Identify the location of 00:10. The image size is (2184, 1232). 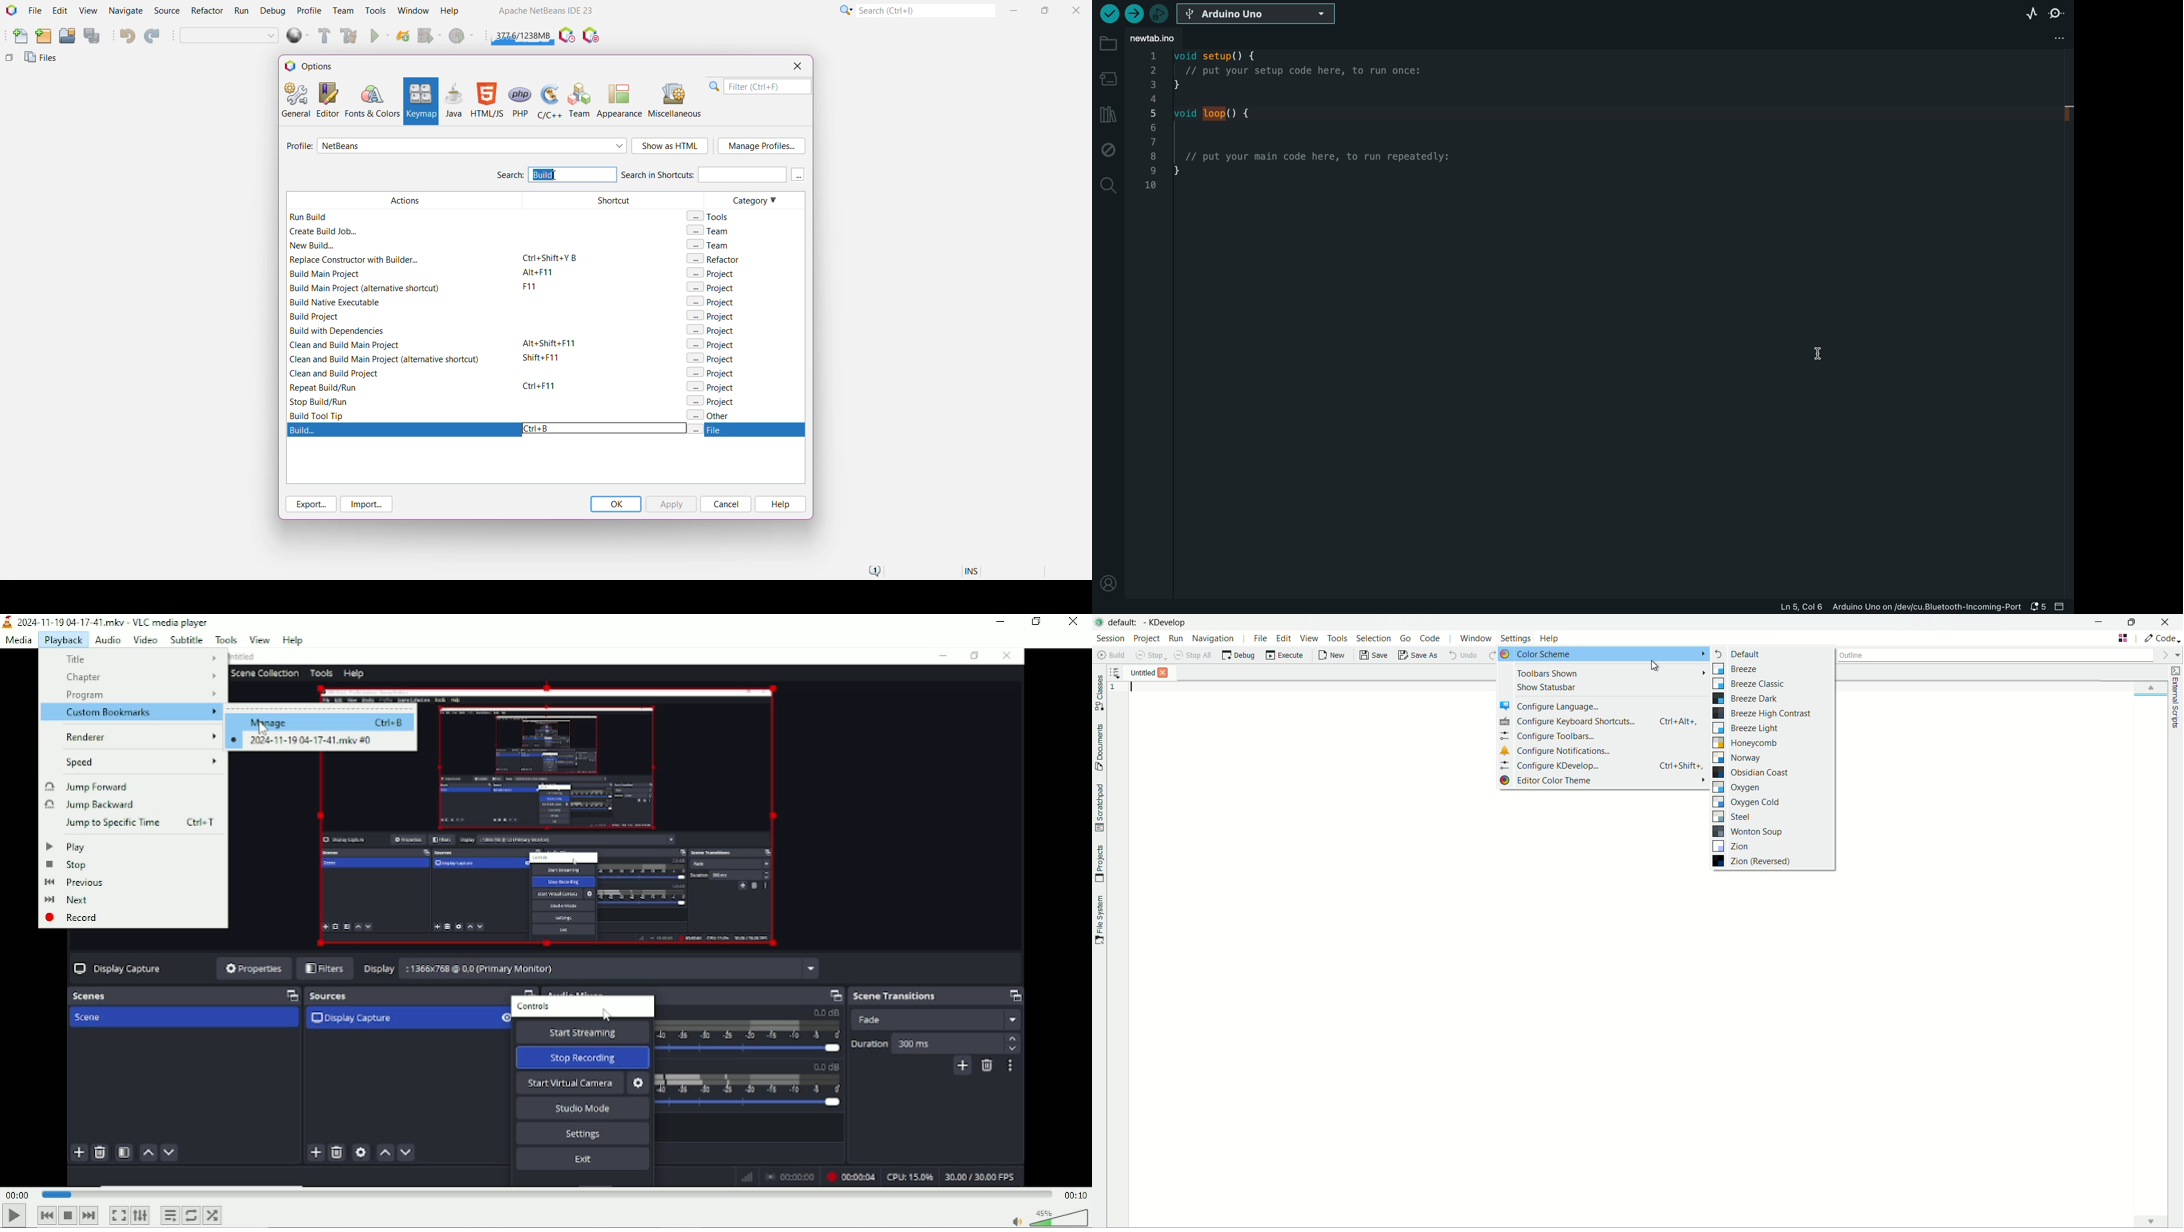
(1074, 1195).